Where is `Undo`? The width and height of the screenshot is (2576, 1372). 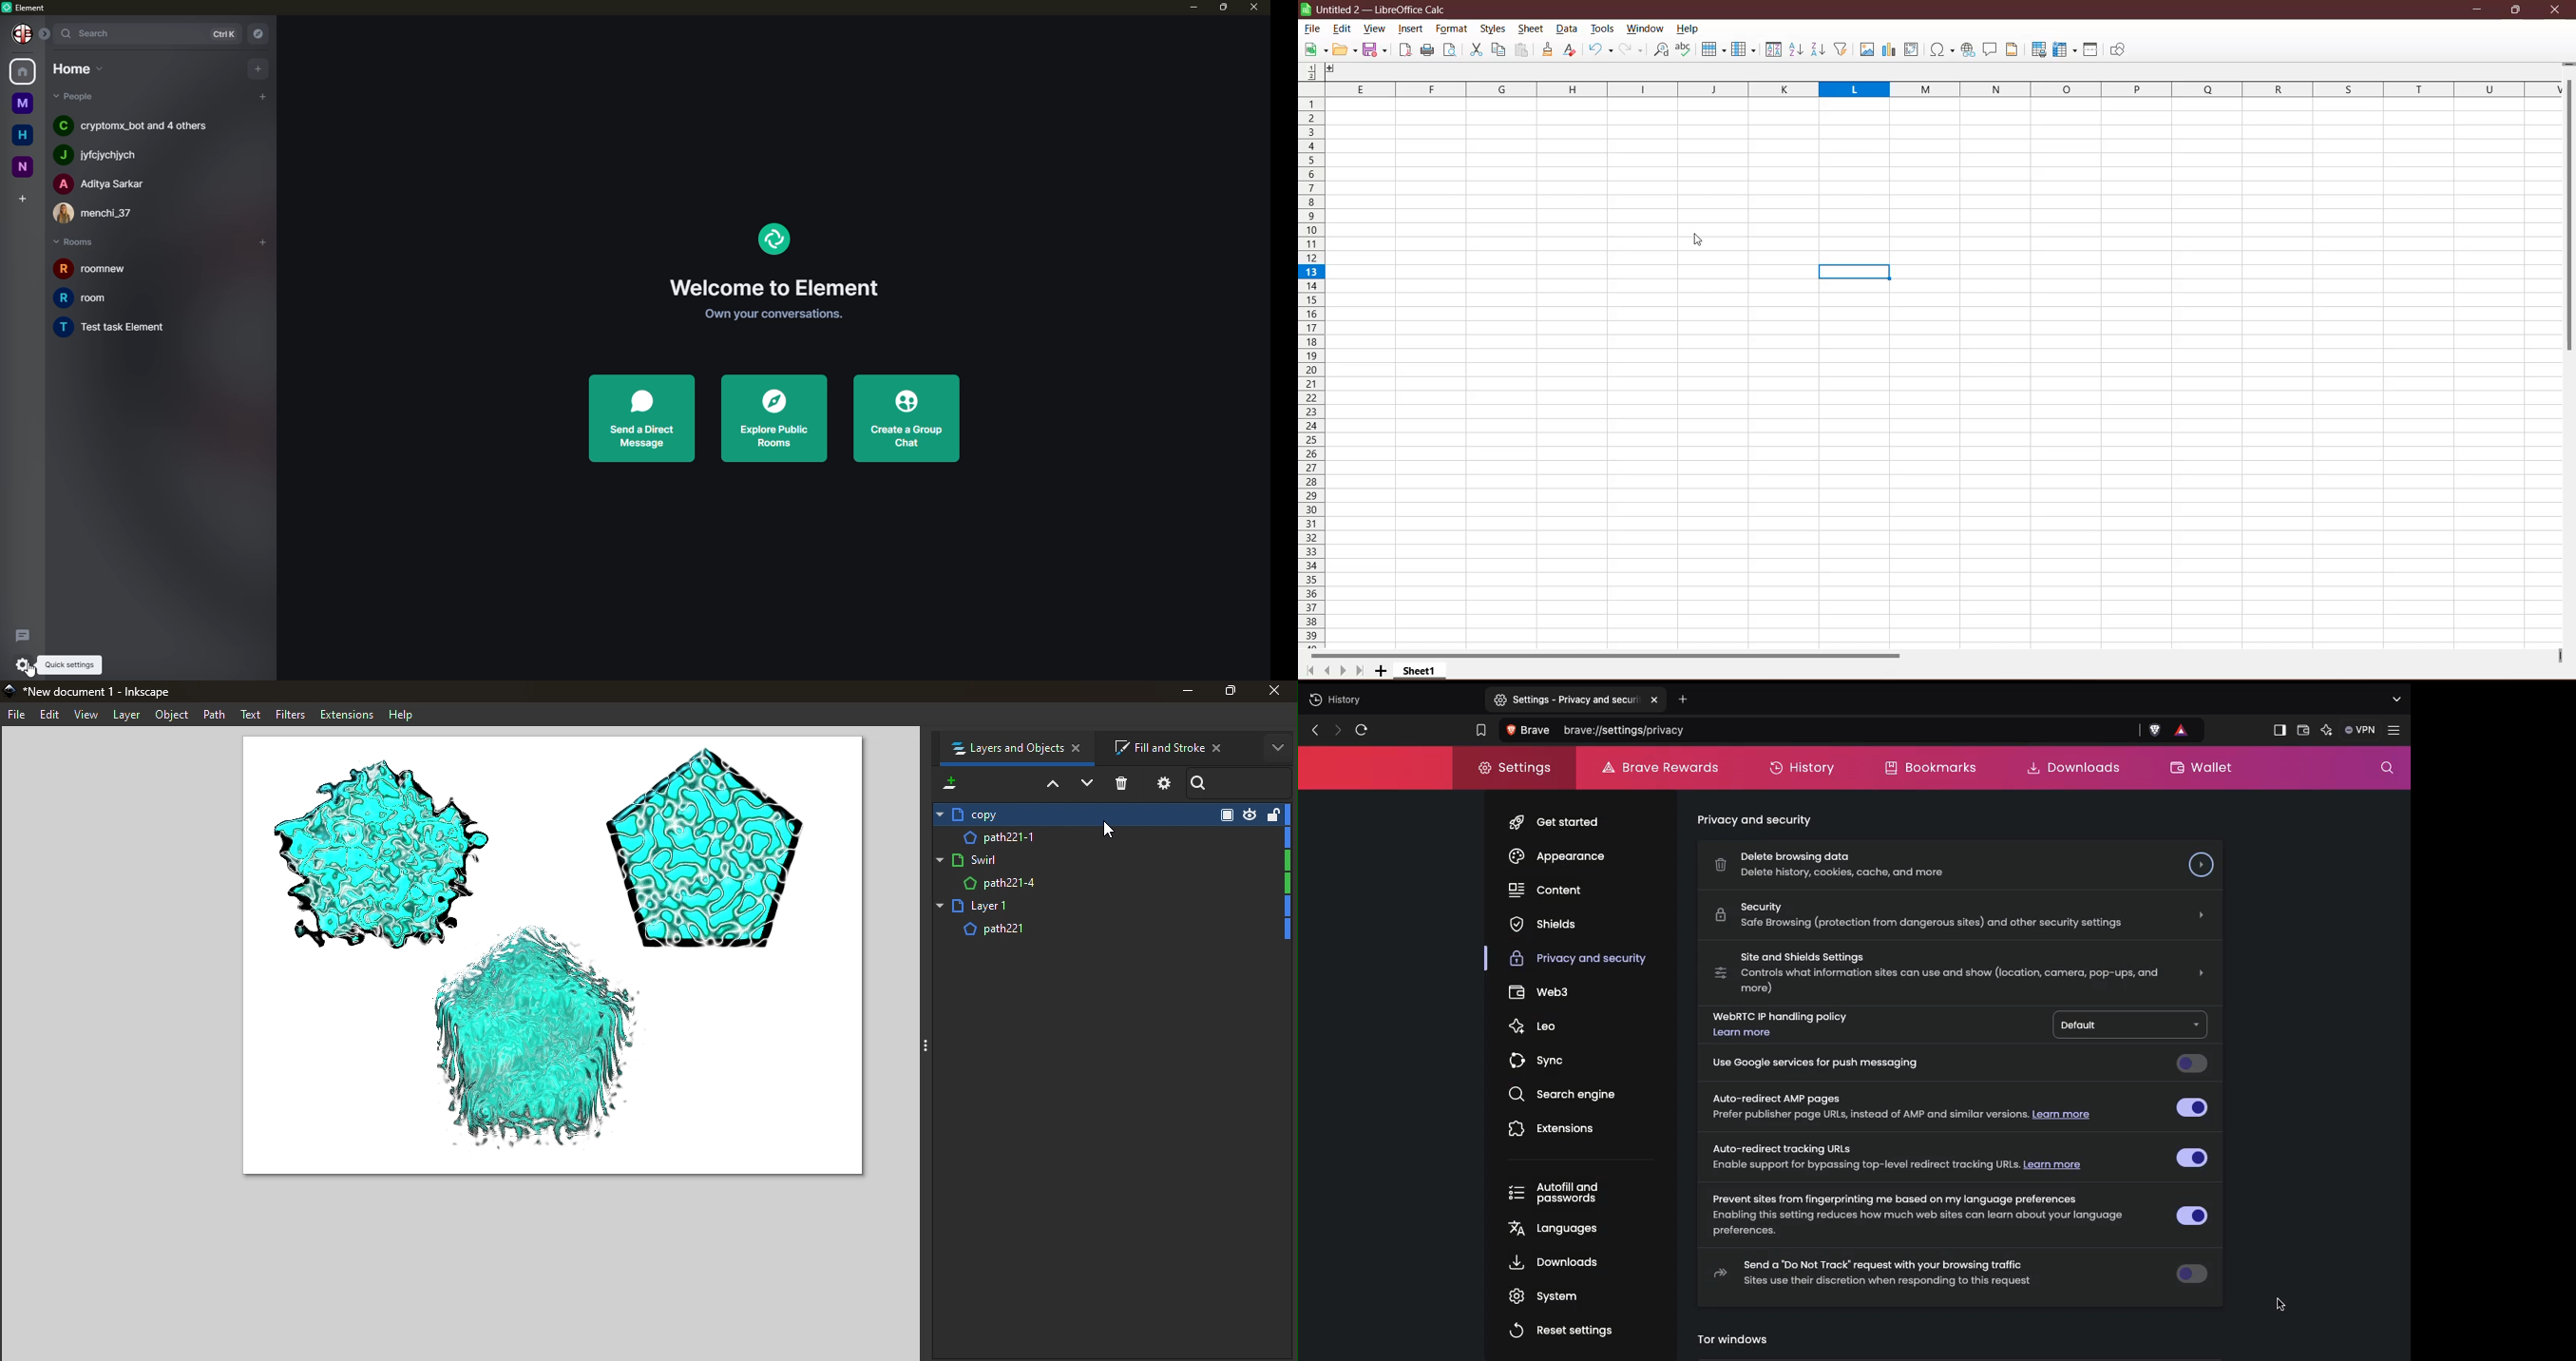
Undo is located at coordinates (1601, 51).